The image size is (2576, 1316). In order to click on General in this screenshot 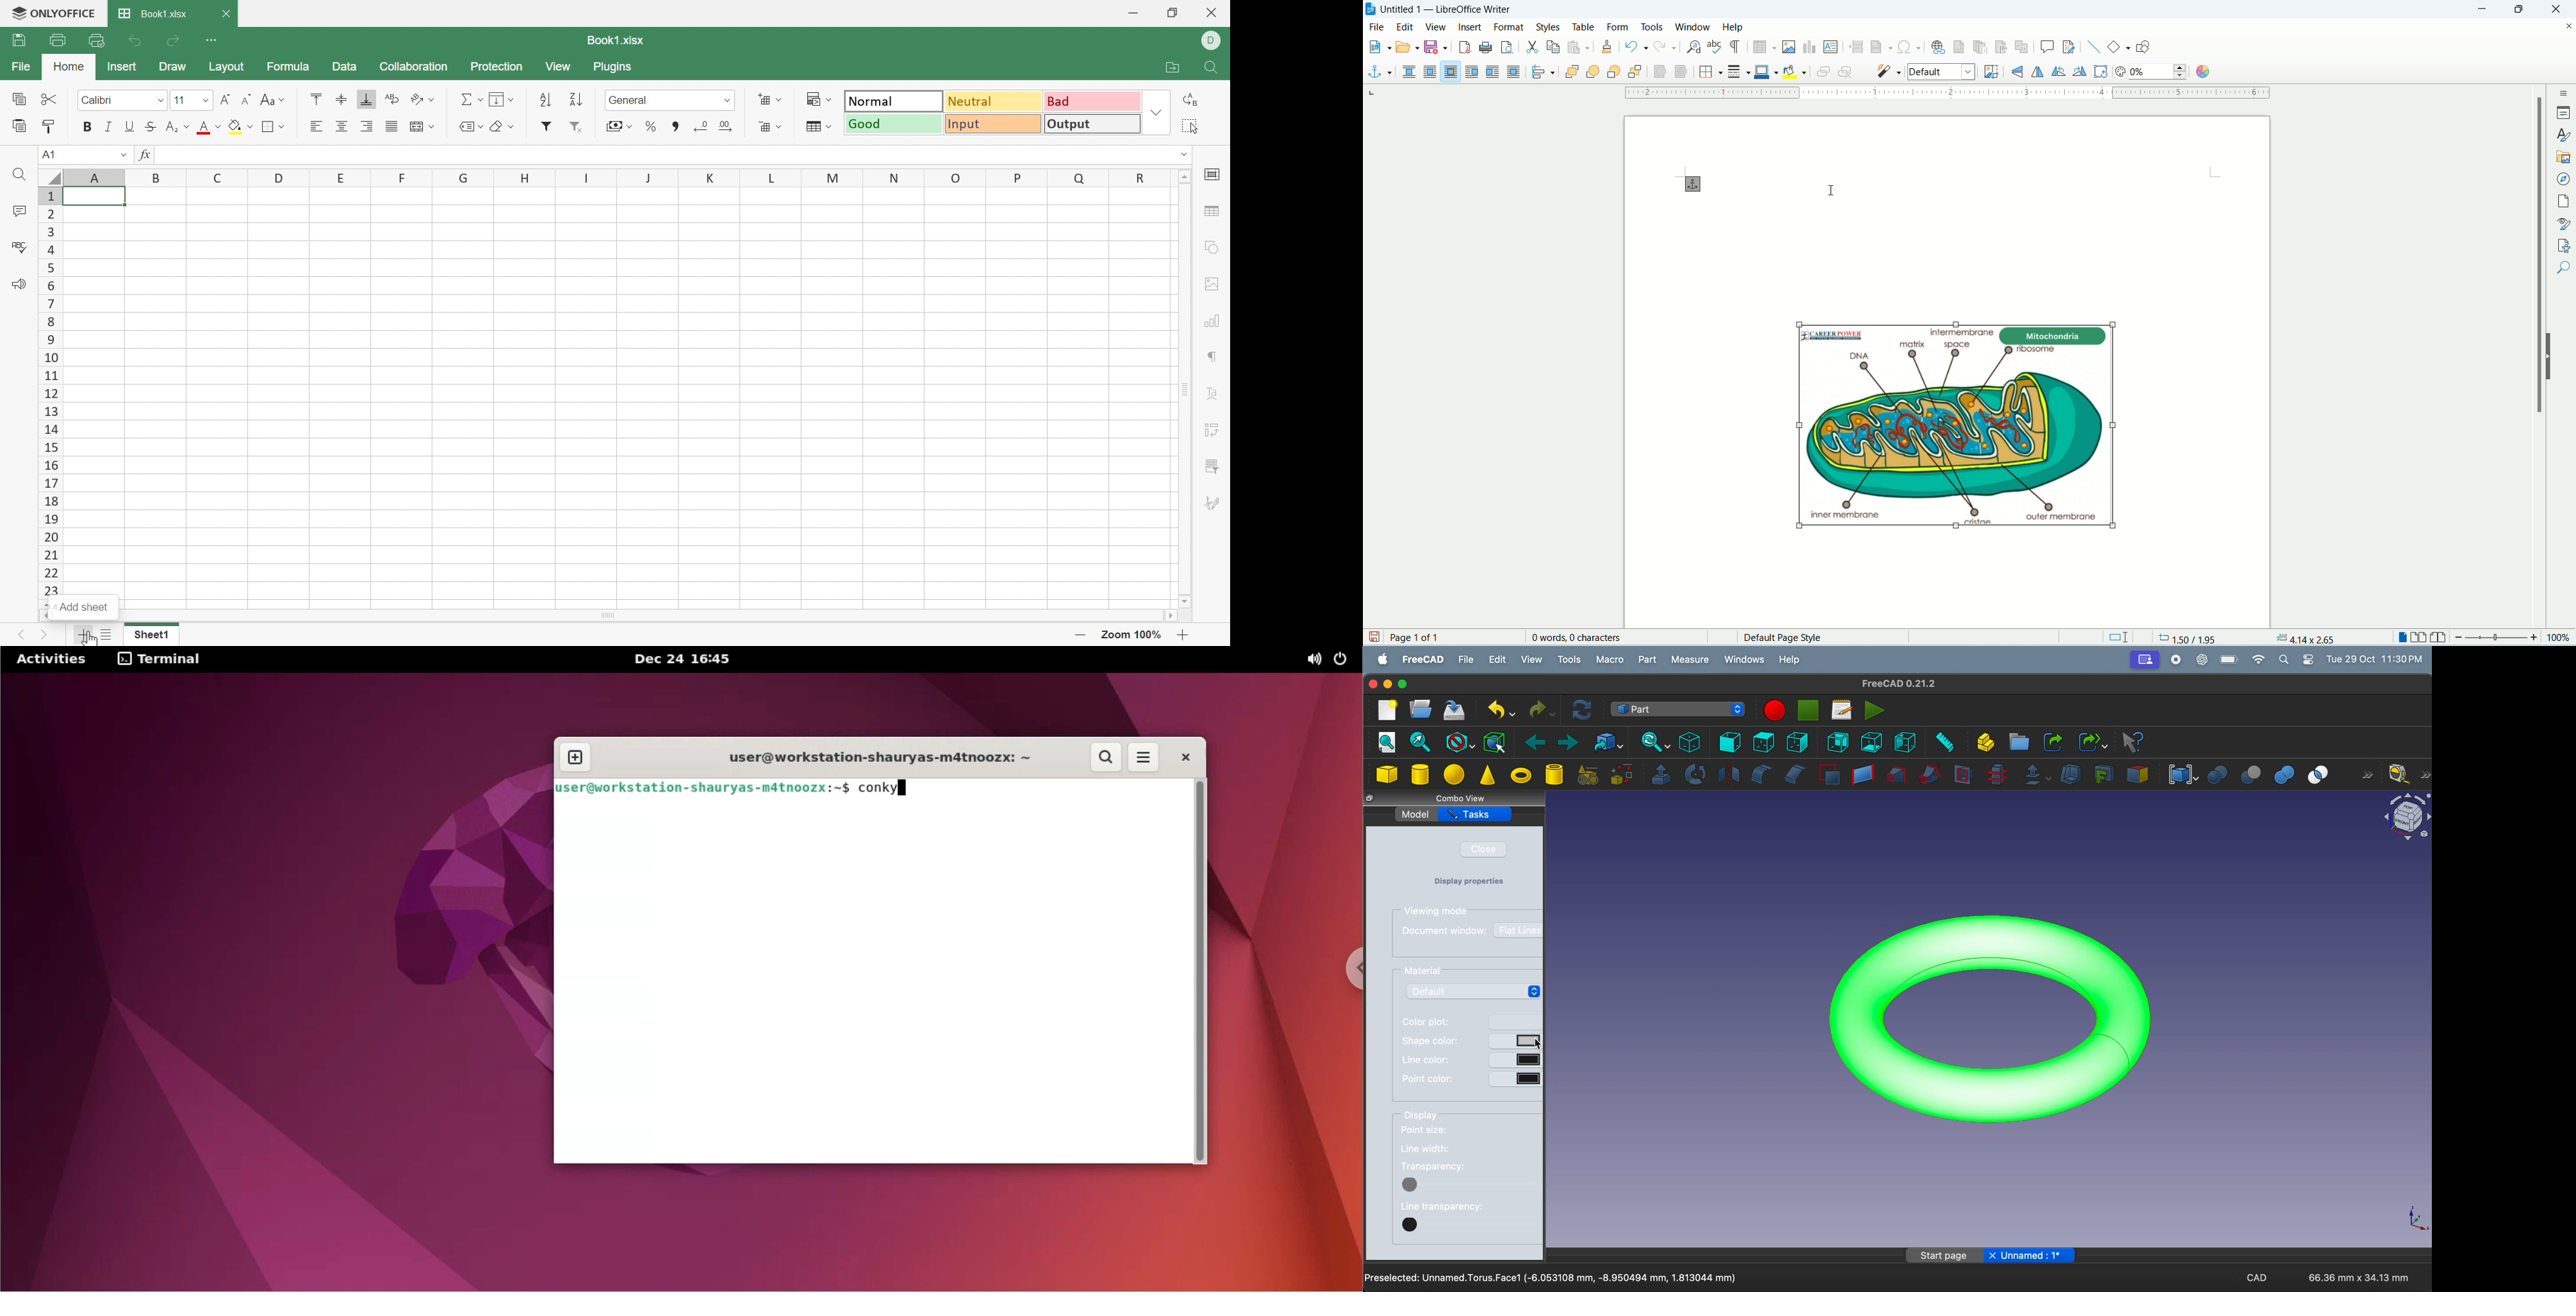, I will do `click(629, 100)`.